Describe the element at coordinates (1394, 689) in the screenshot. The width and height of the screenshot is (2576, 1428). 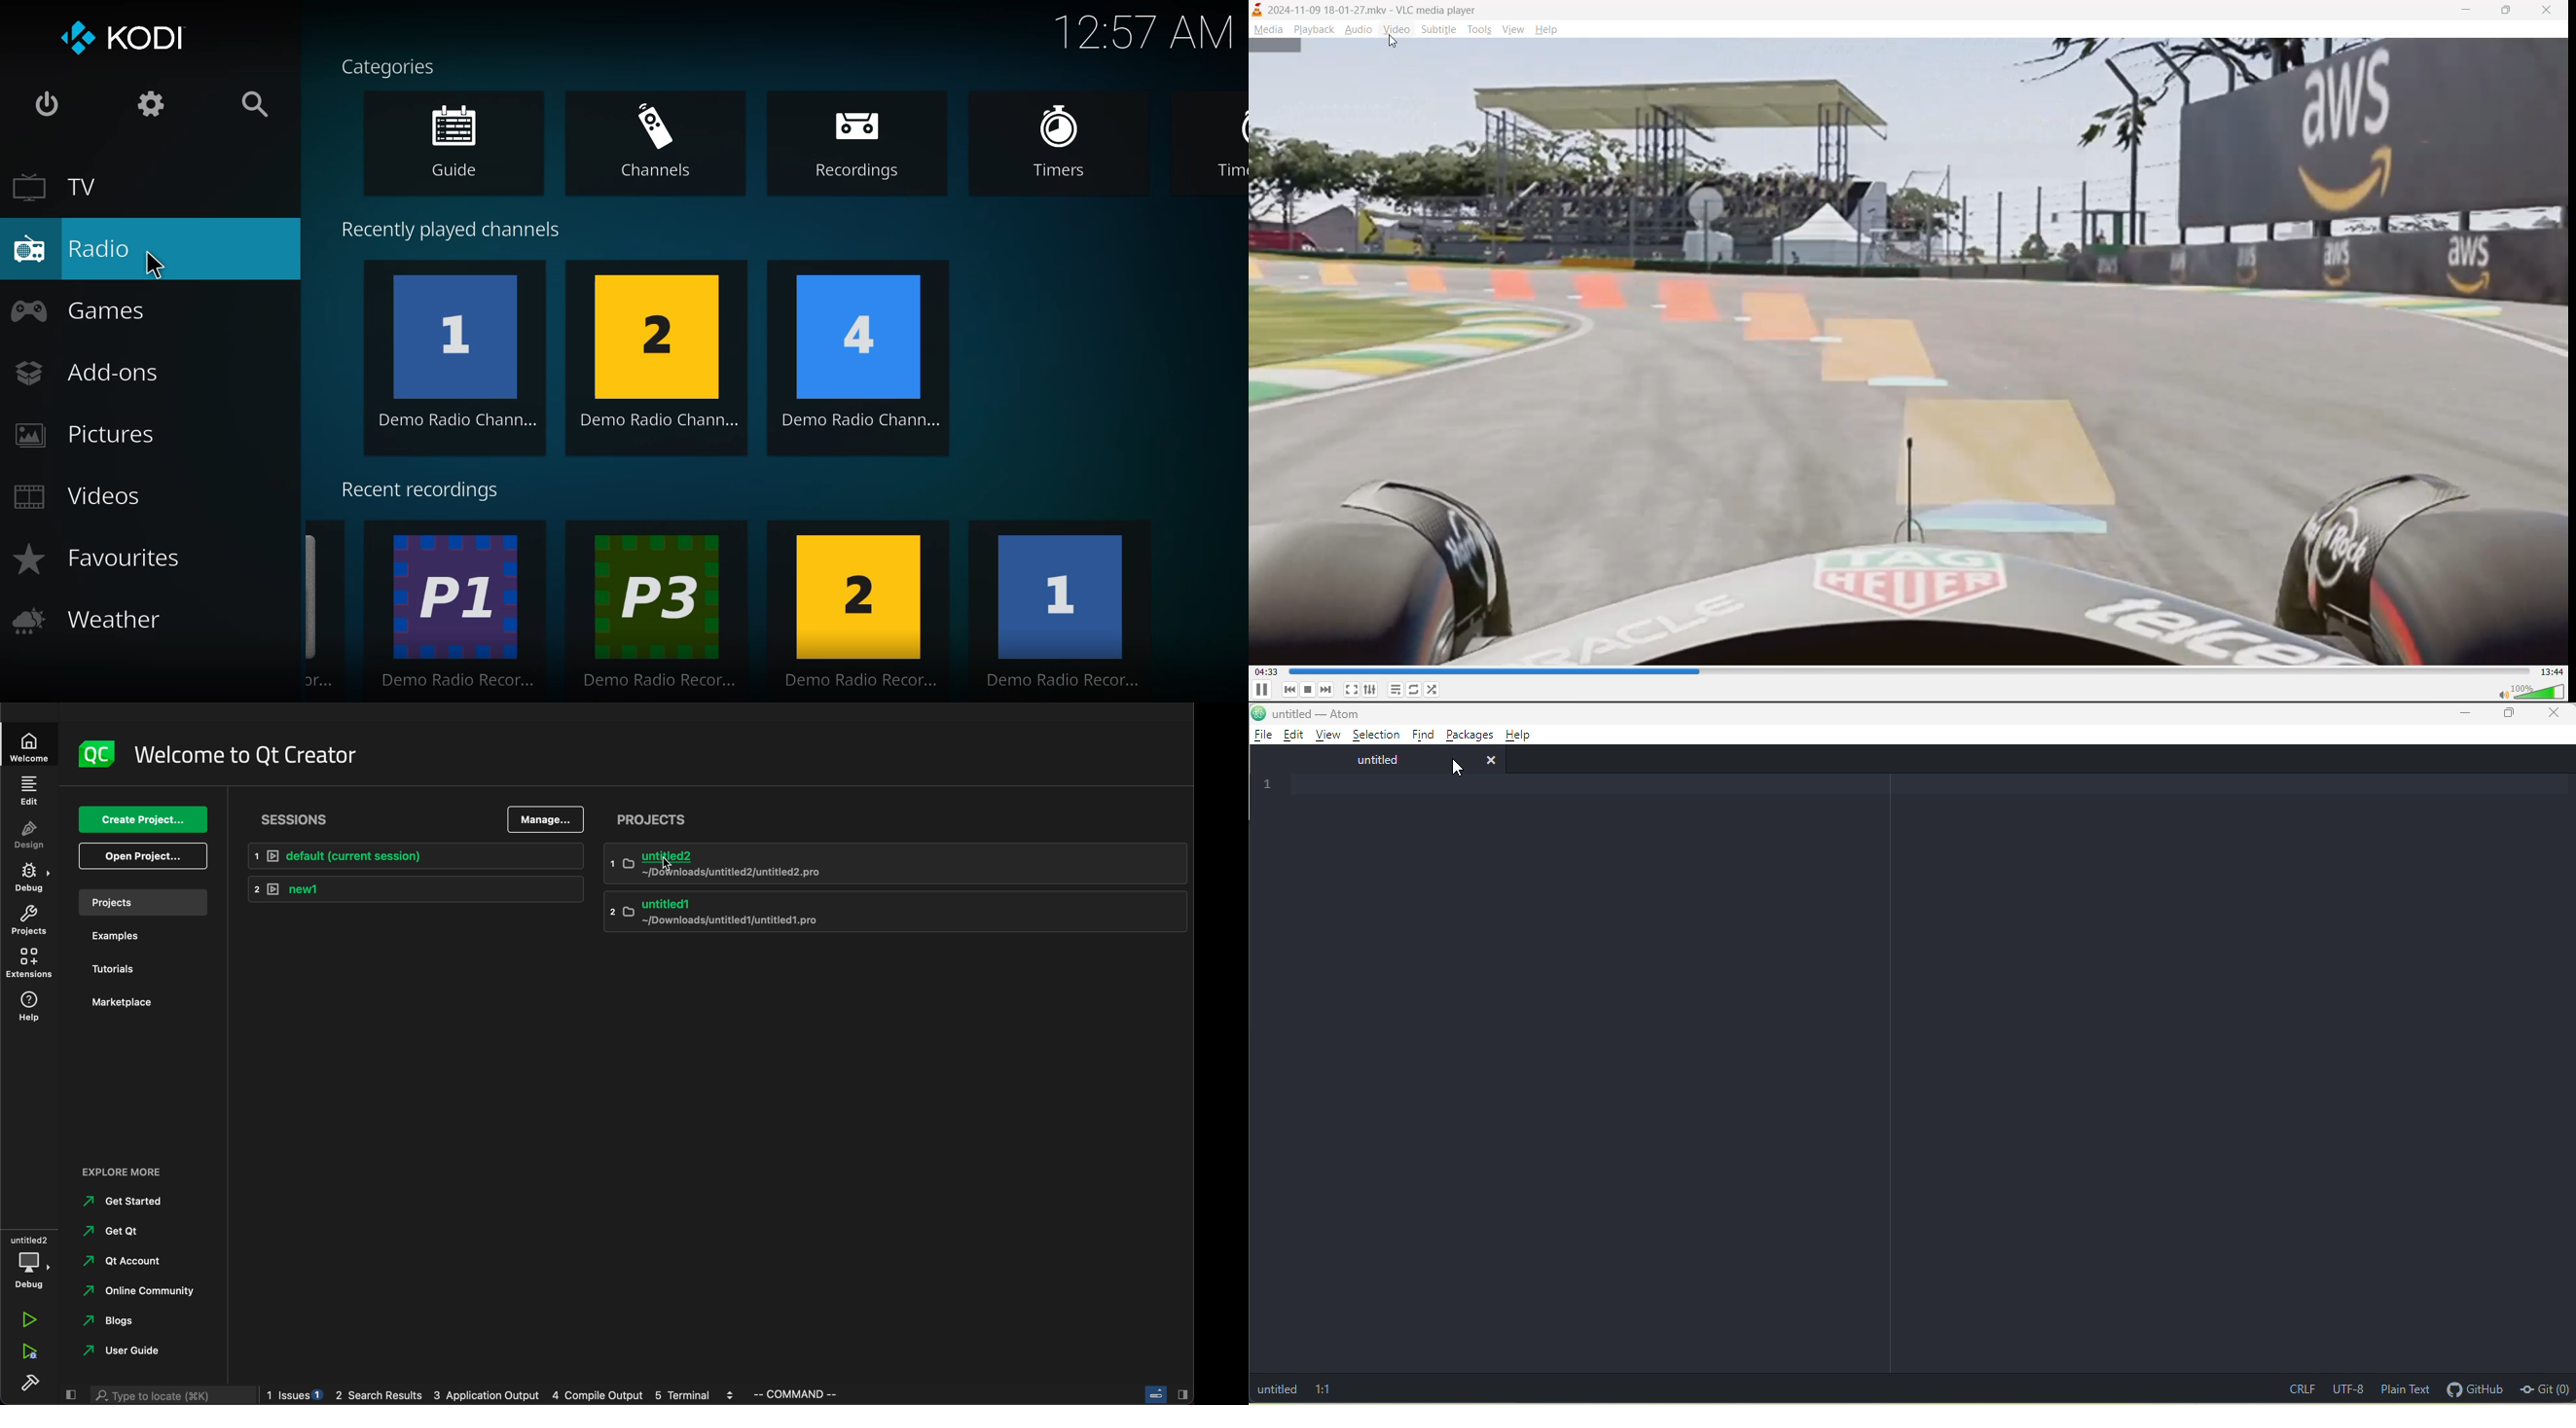
I see `toggle playlist` at that location.